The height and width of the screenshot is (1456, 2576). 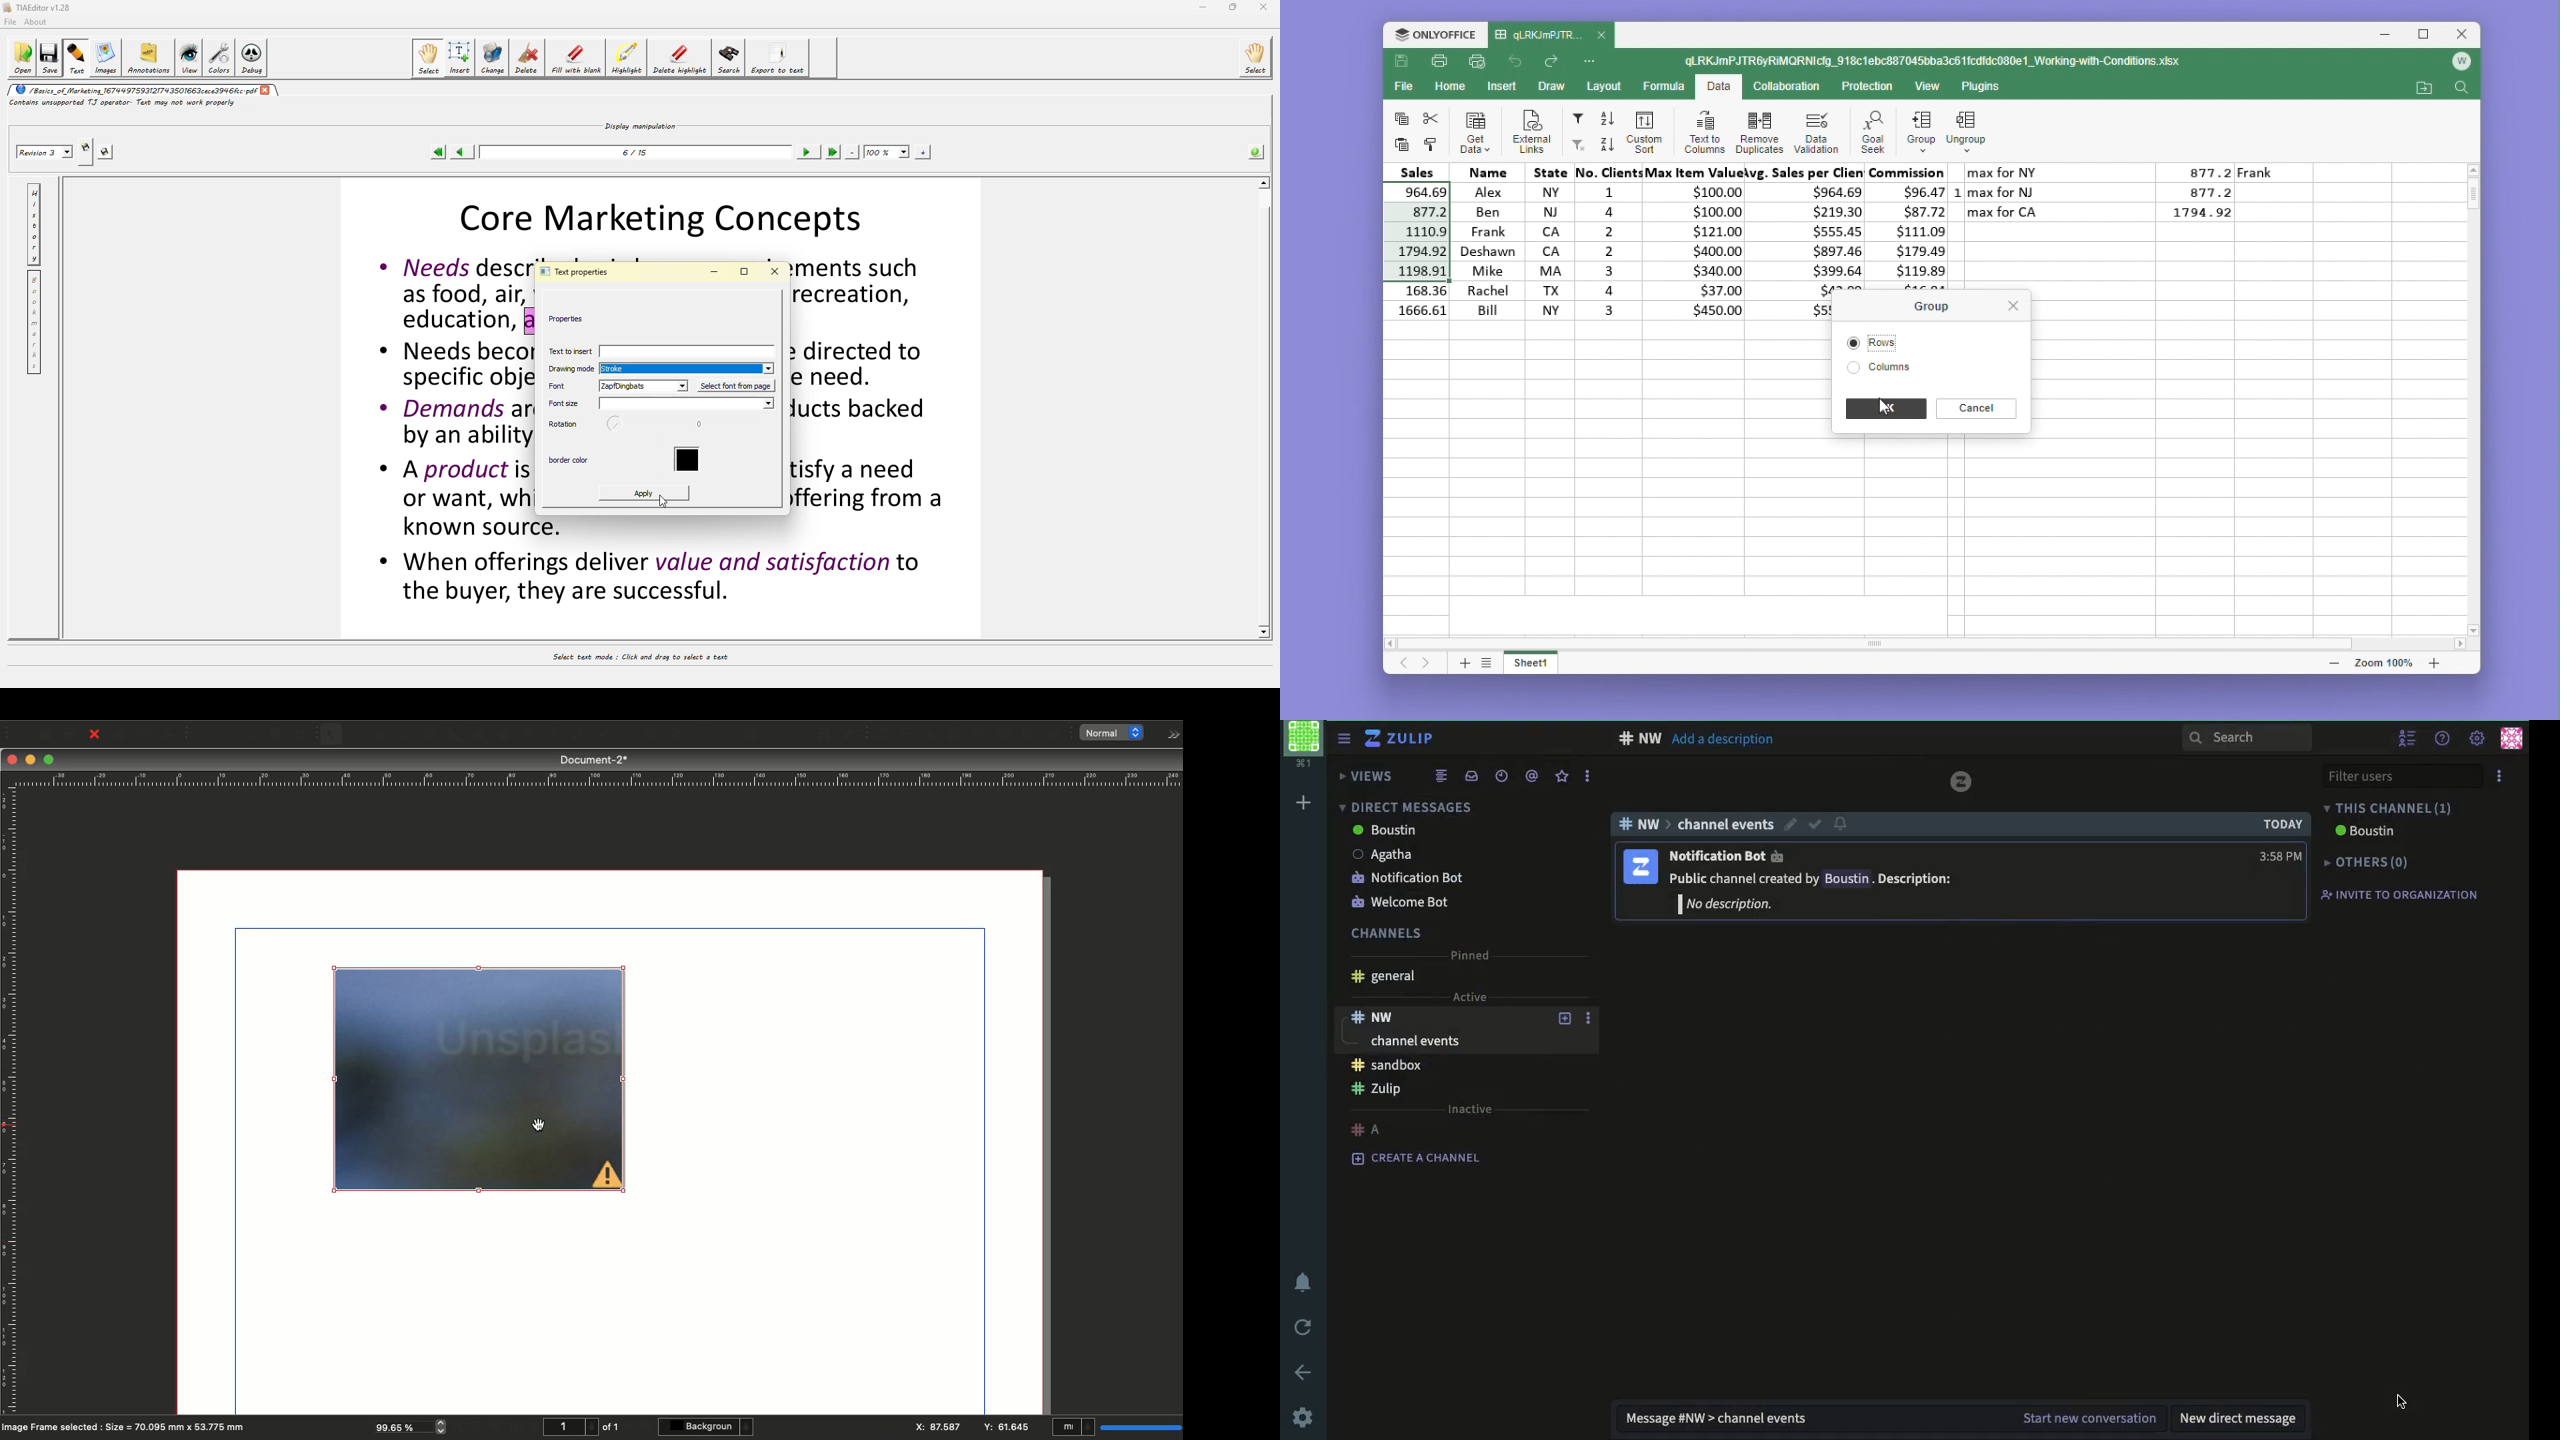 What do you see at coordinates (569, 1427) in the screenshot?
I see `1` at bounding box center [569, 1427].